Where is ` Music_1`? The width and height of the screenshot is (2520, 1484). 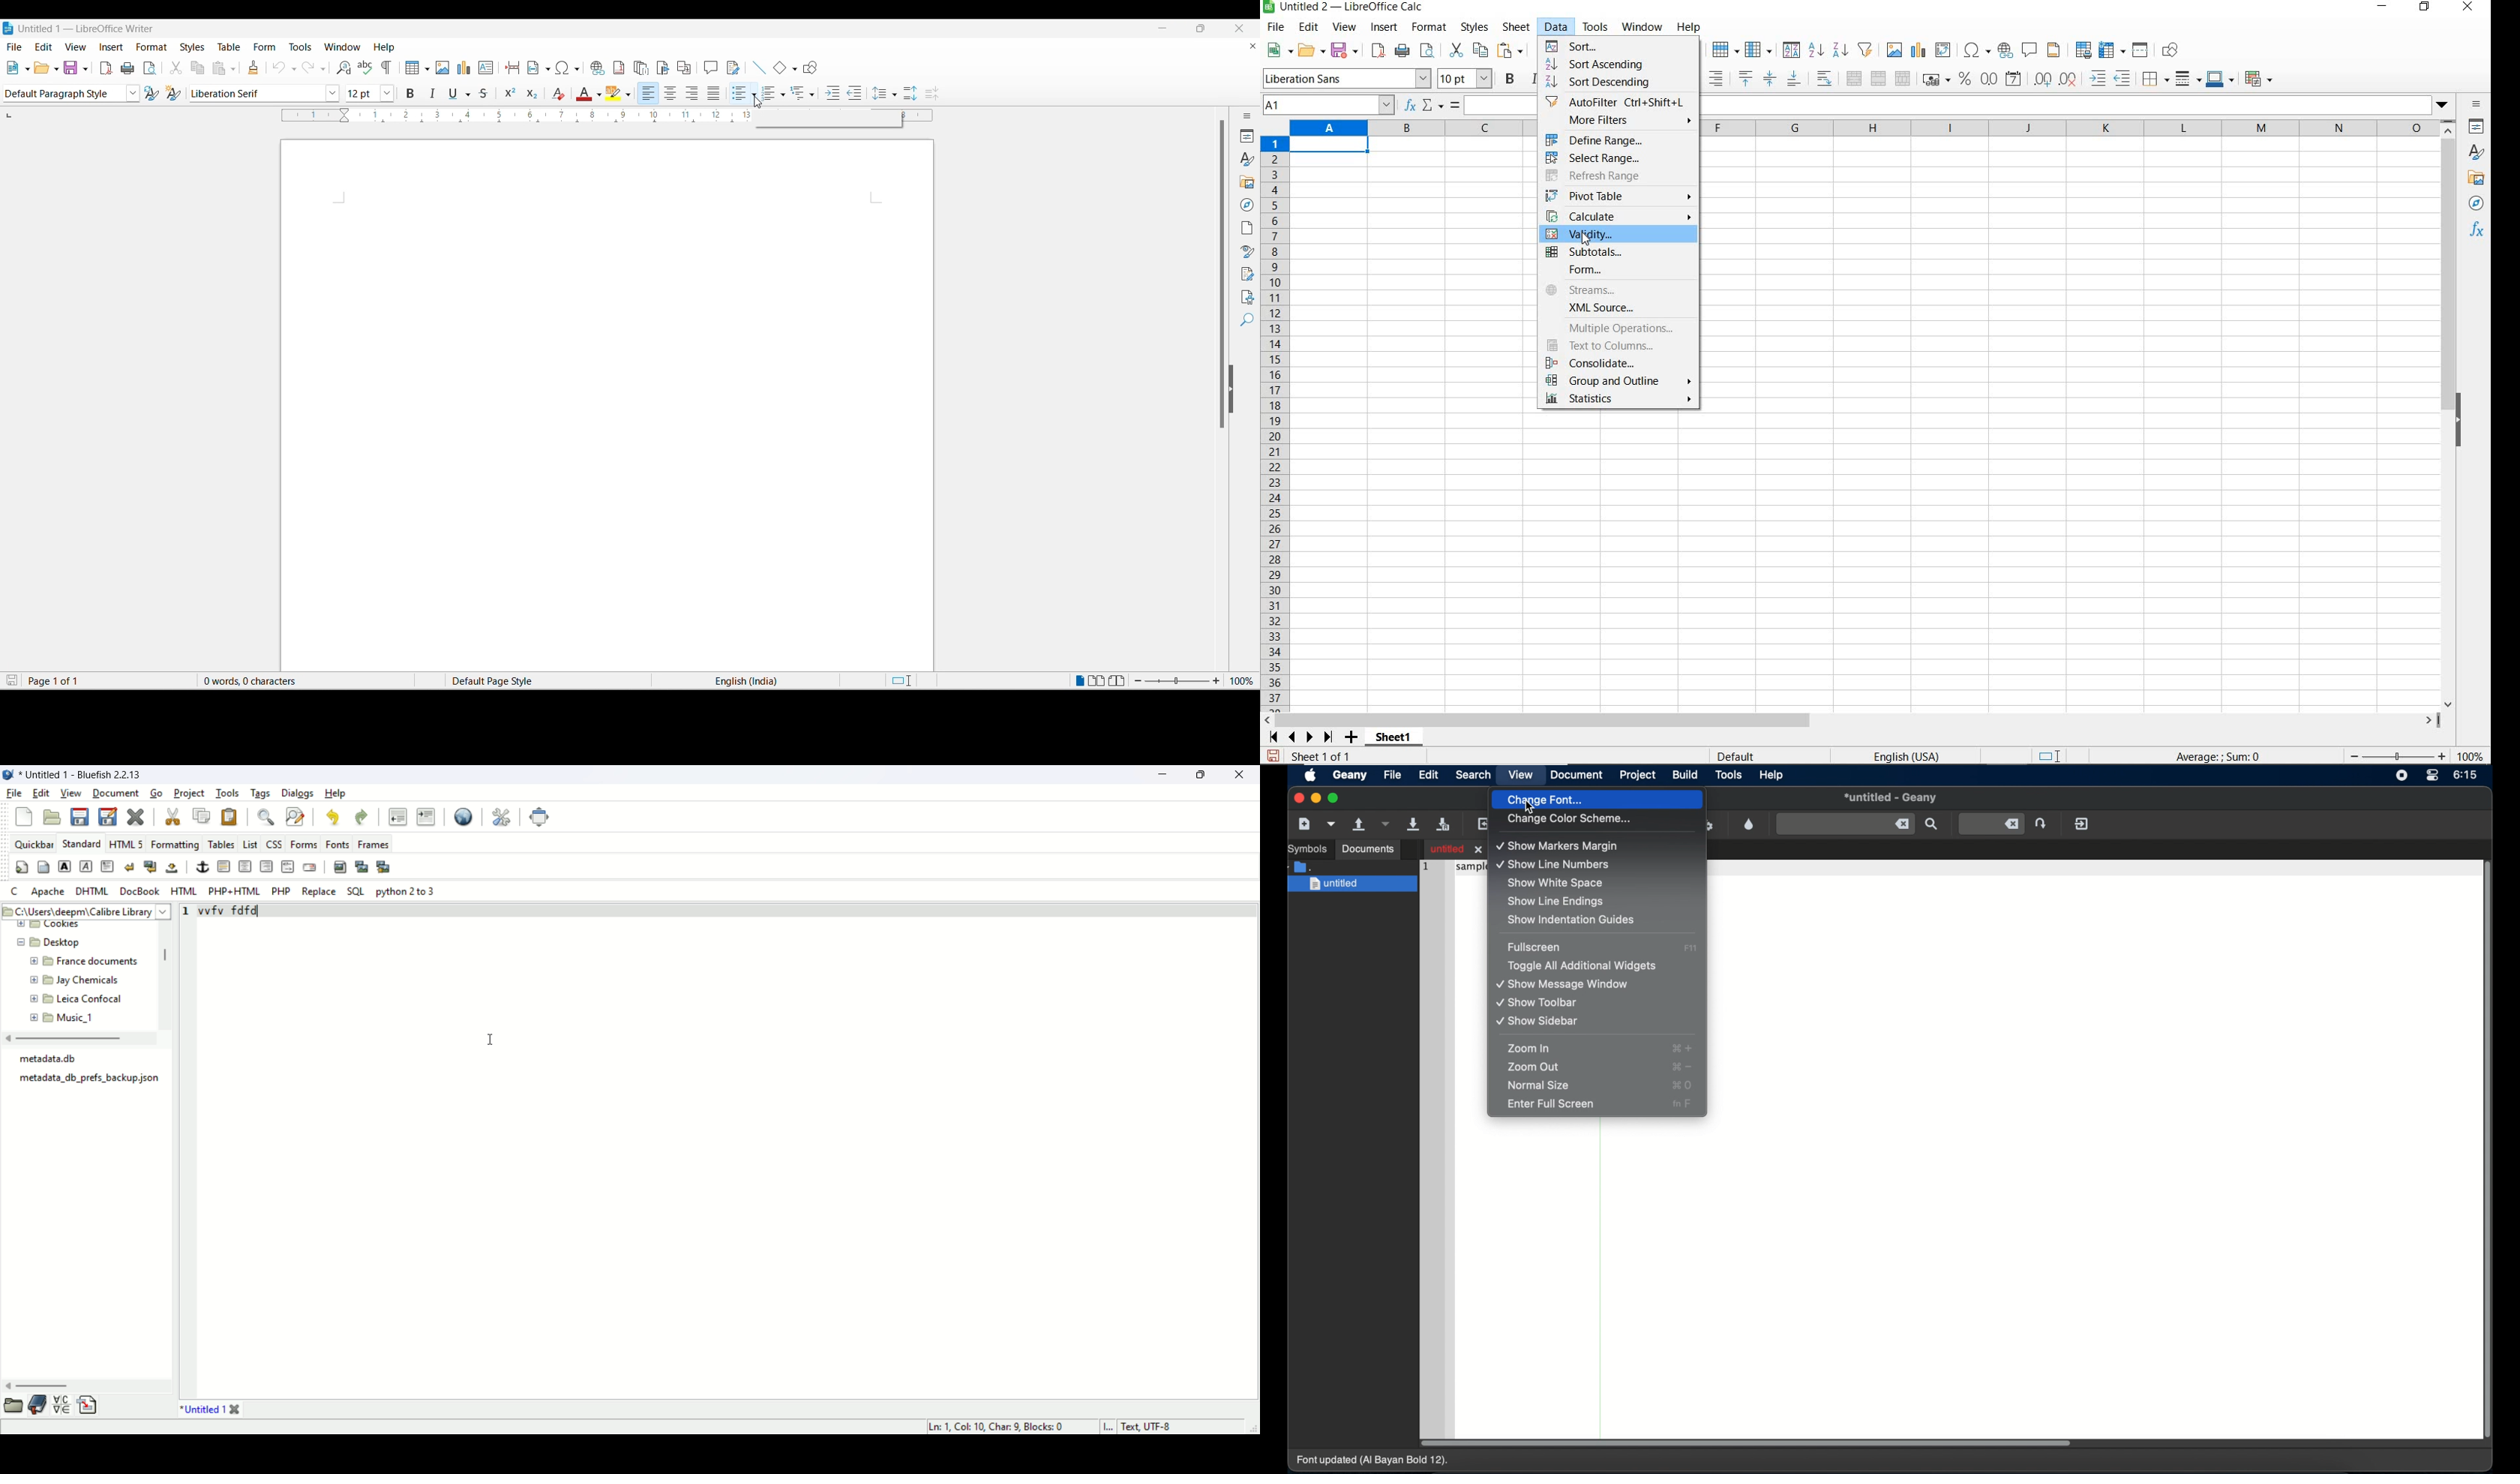  Music_1 is located at coordinates (75, 1018).